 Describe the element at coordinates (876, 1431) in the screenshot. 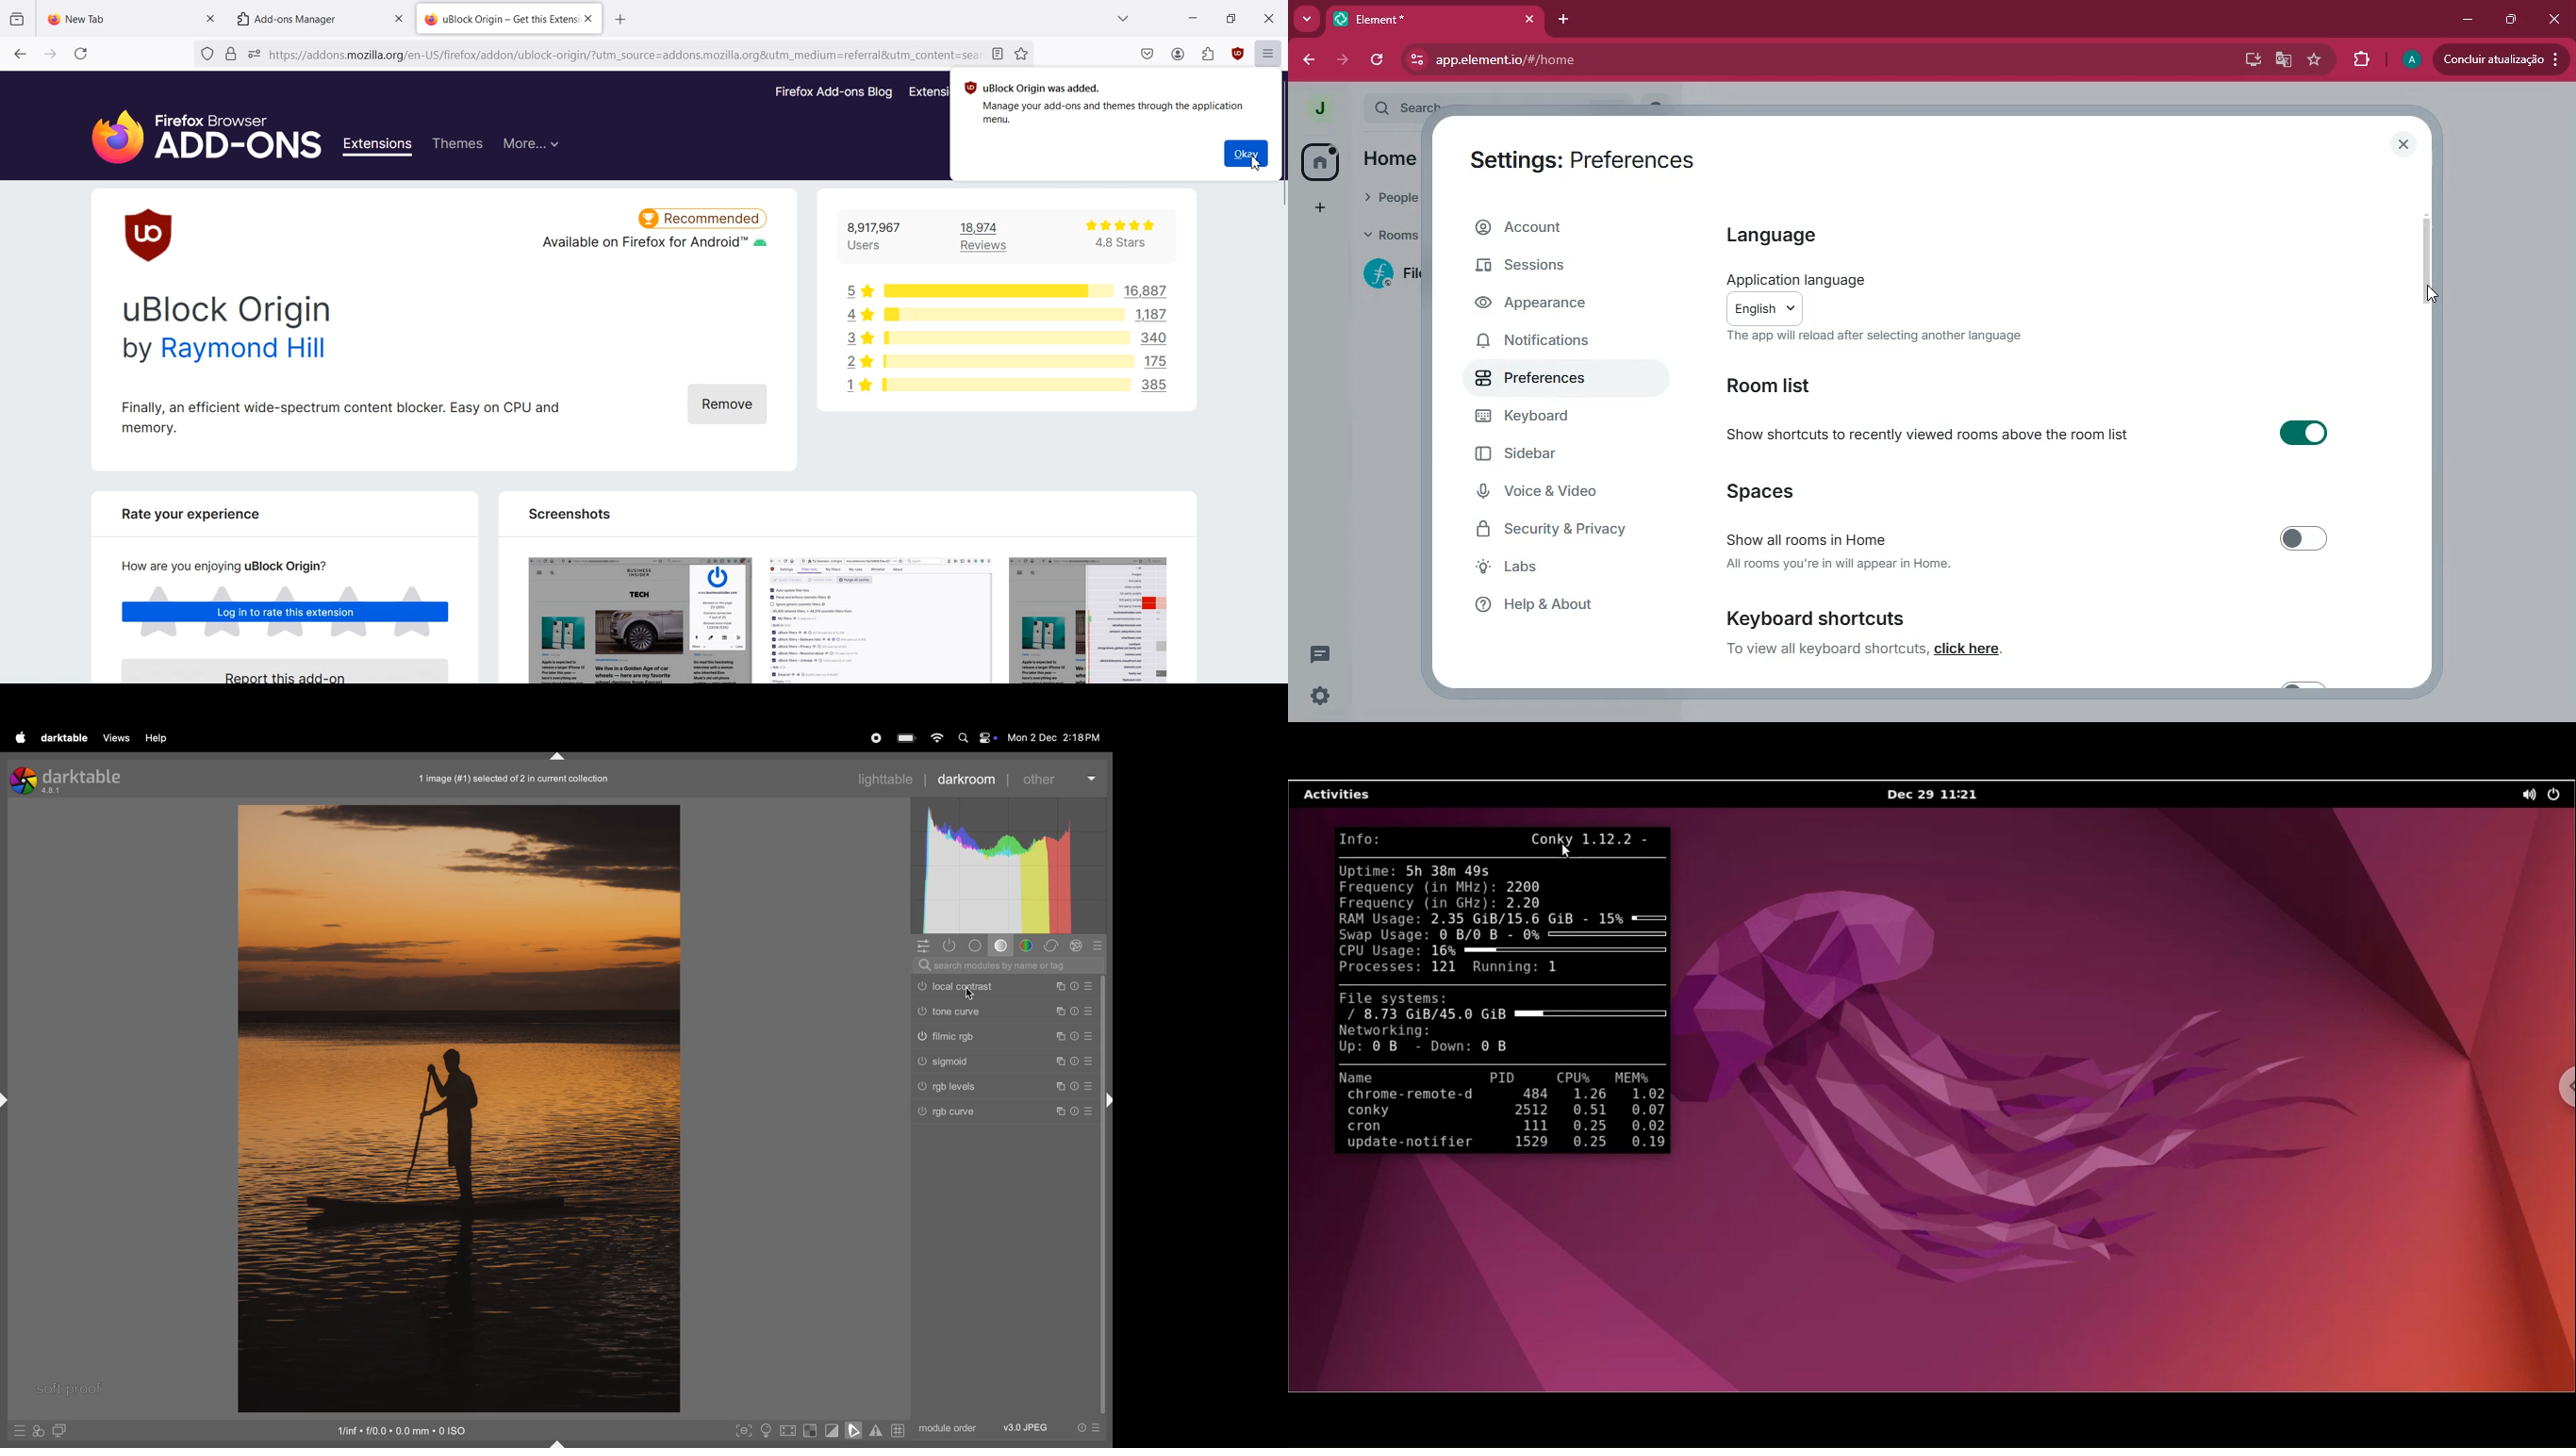

I see `toggle gamut checking` at that location.